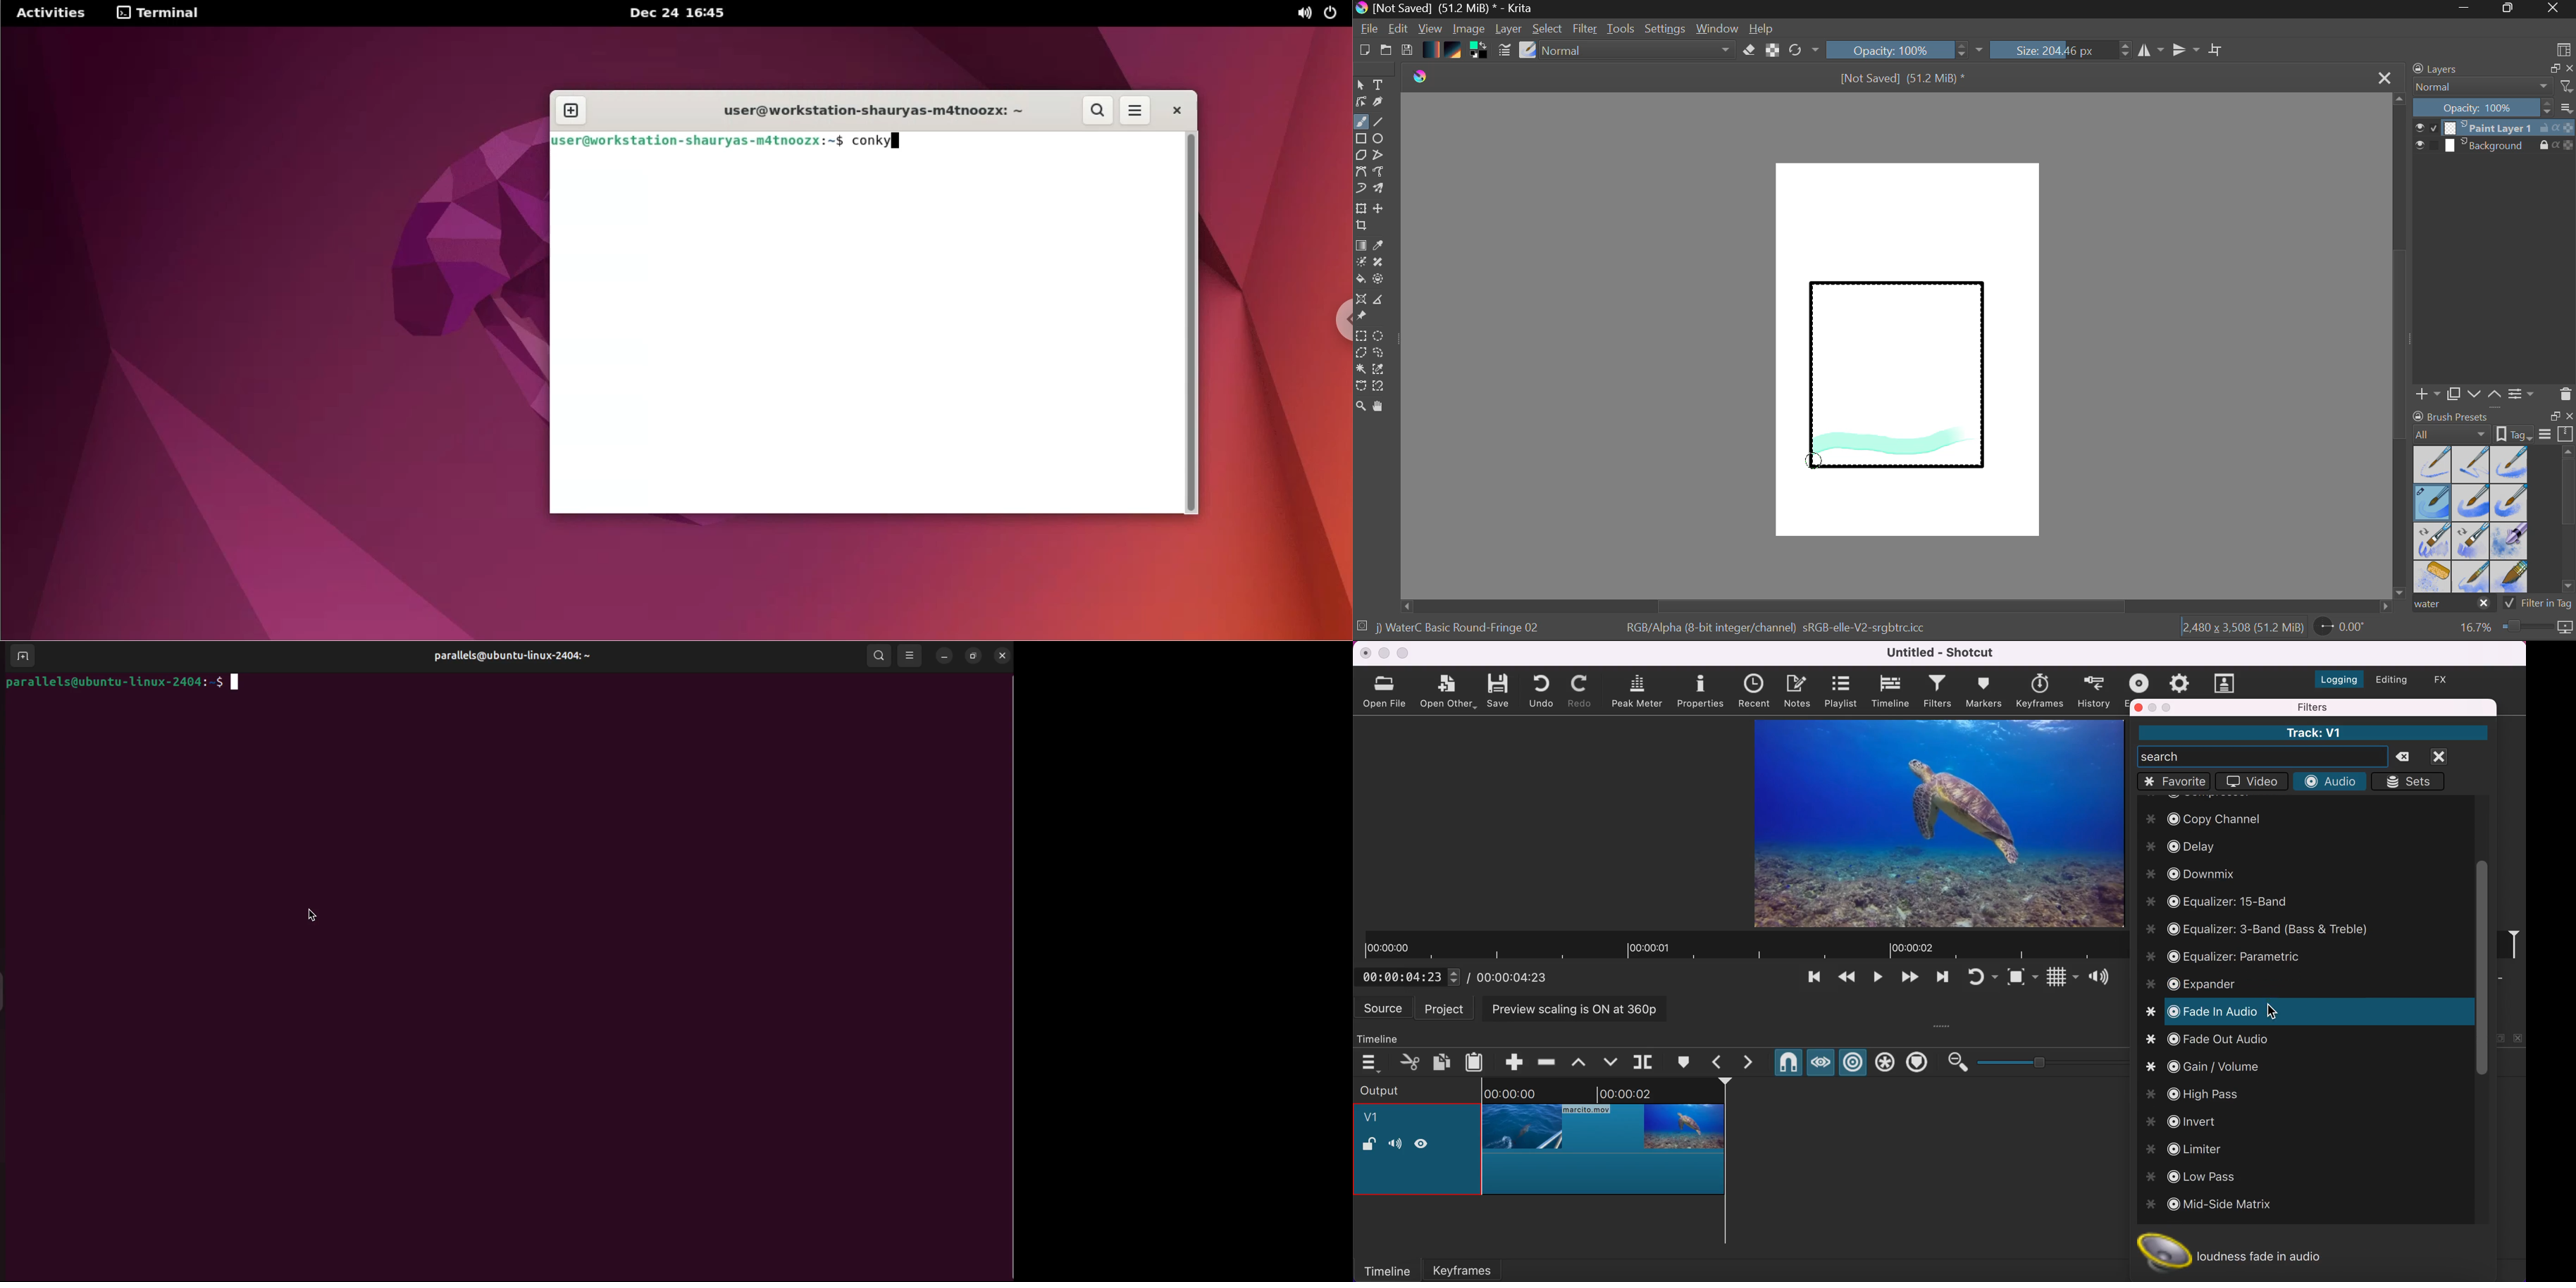 The width and height of the screenshot is (2576, 1288). I want to click on minimize, so click(2154, 707).